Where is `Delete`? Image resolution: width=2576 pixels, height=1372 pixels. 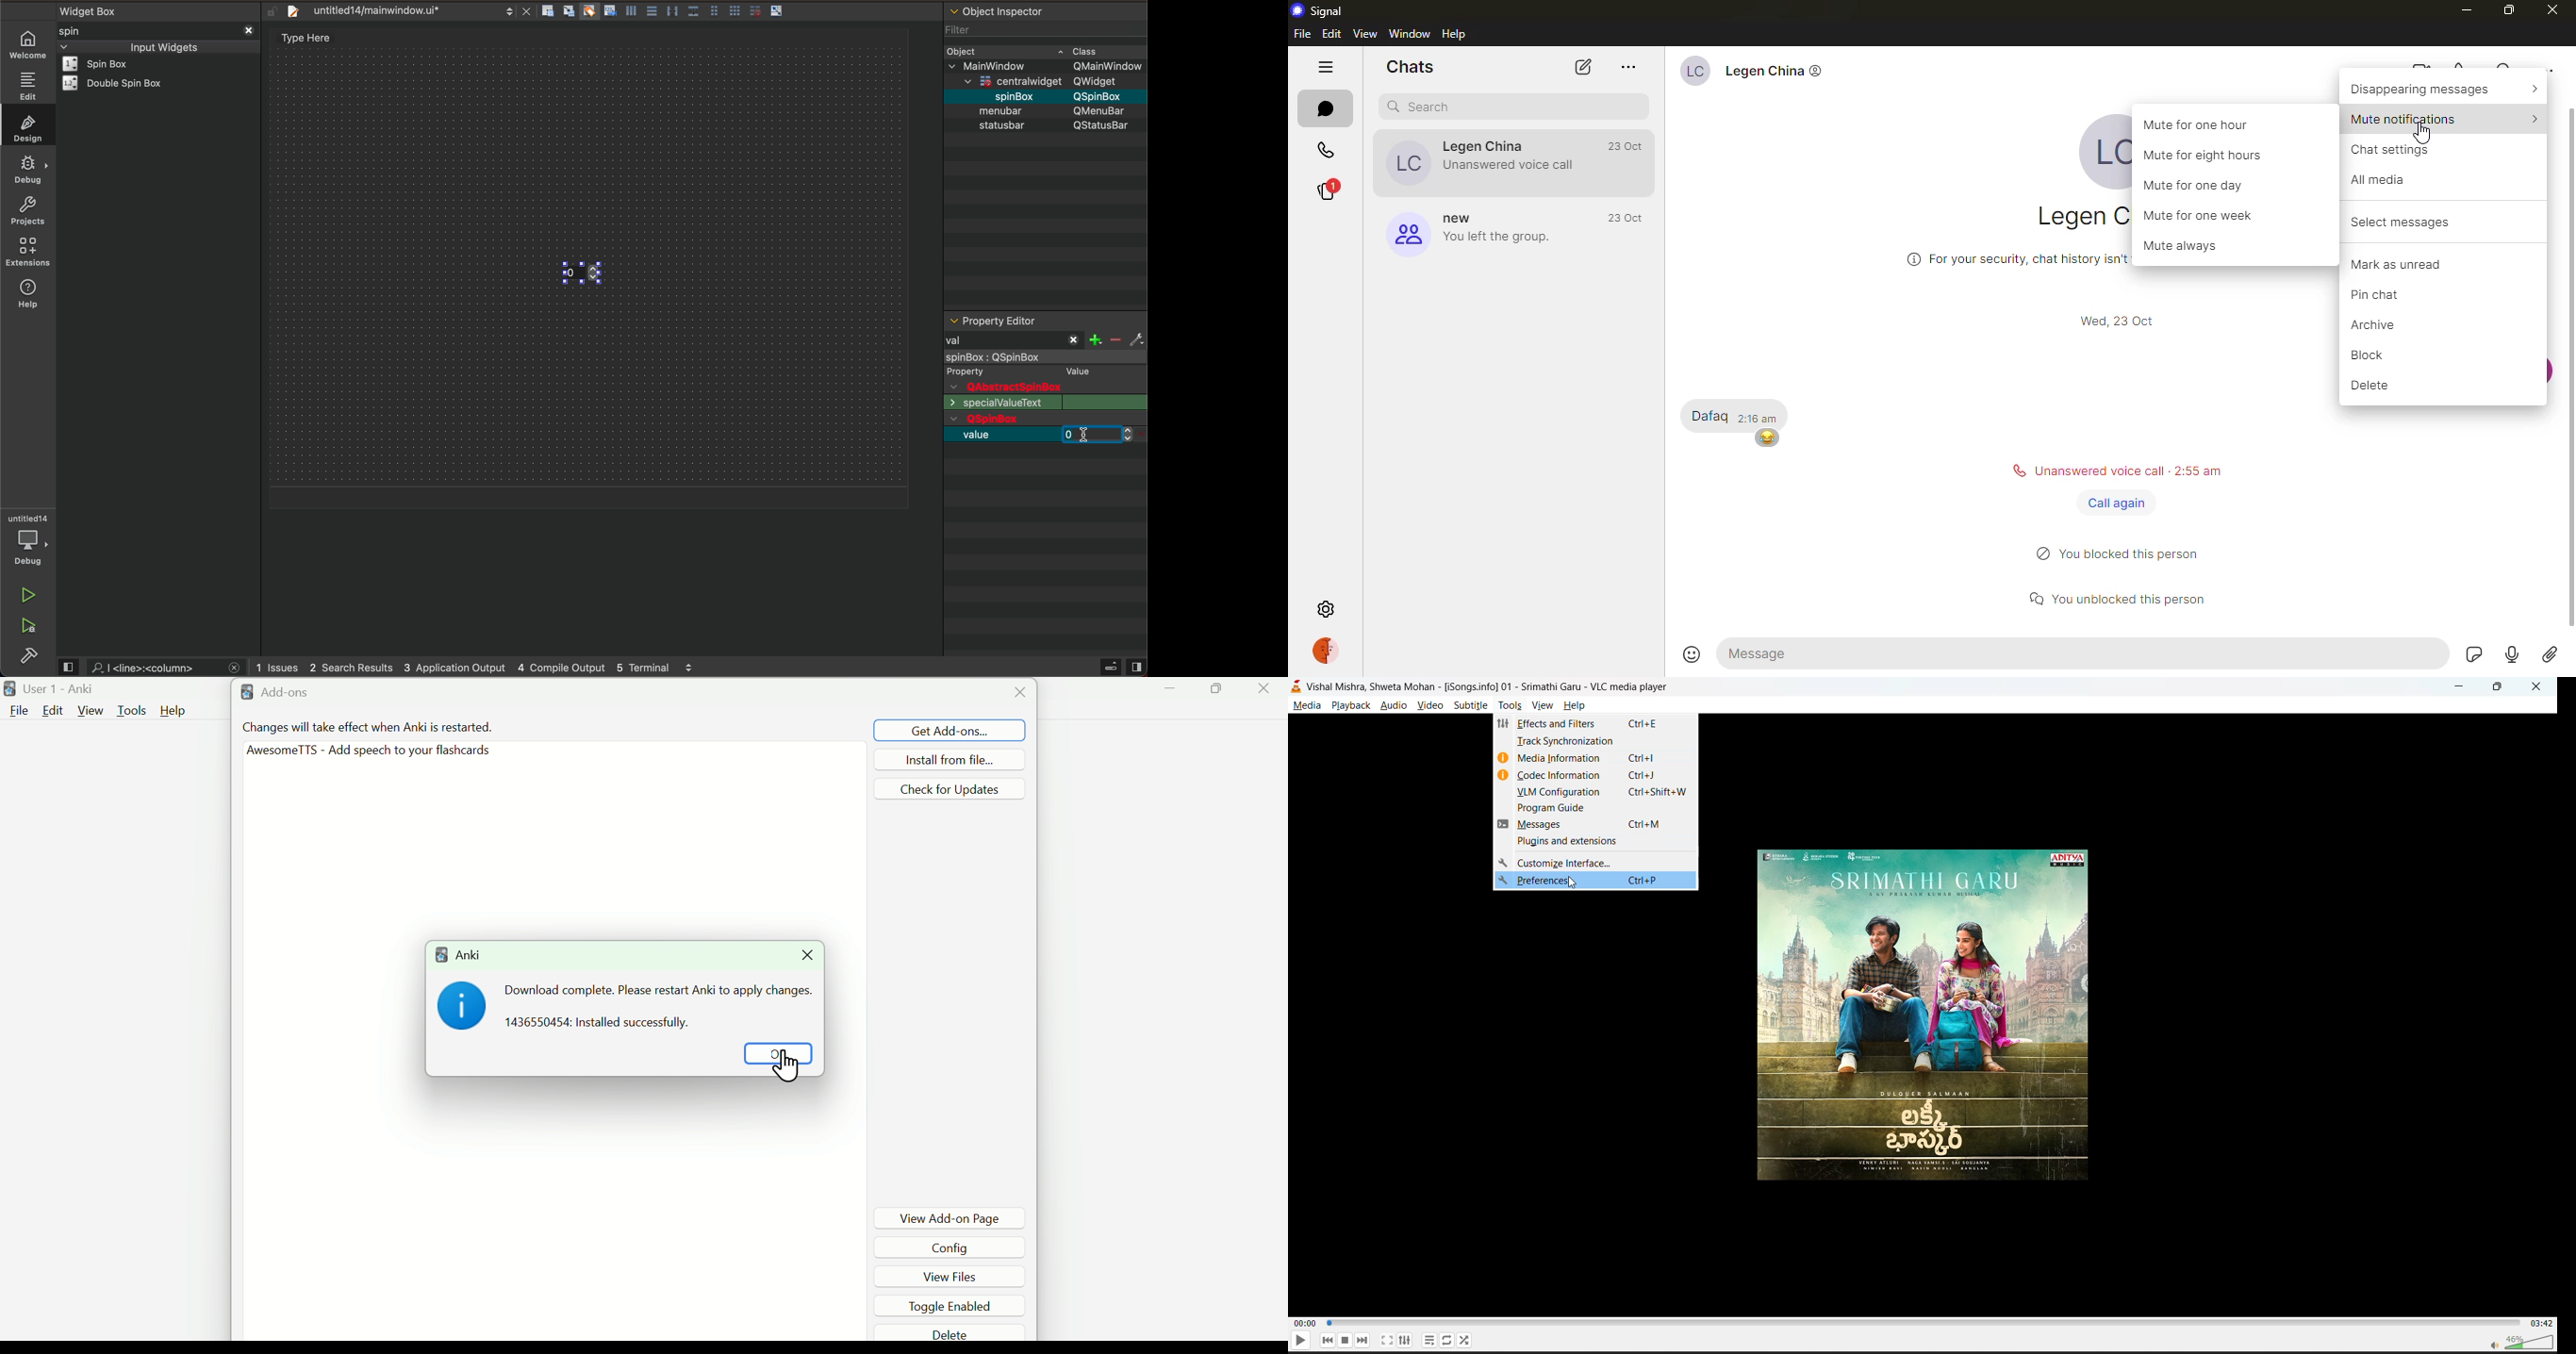 Delete is located at coordinates (953, 1332).